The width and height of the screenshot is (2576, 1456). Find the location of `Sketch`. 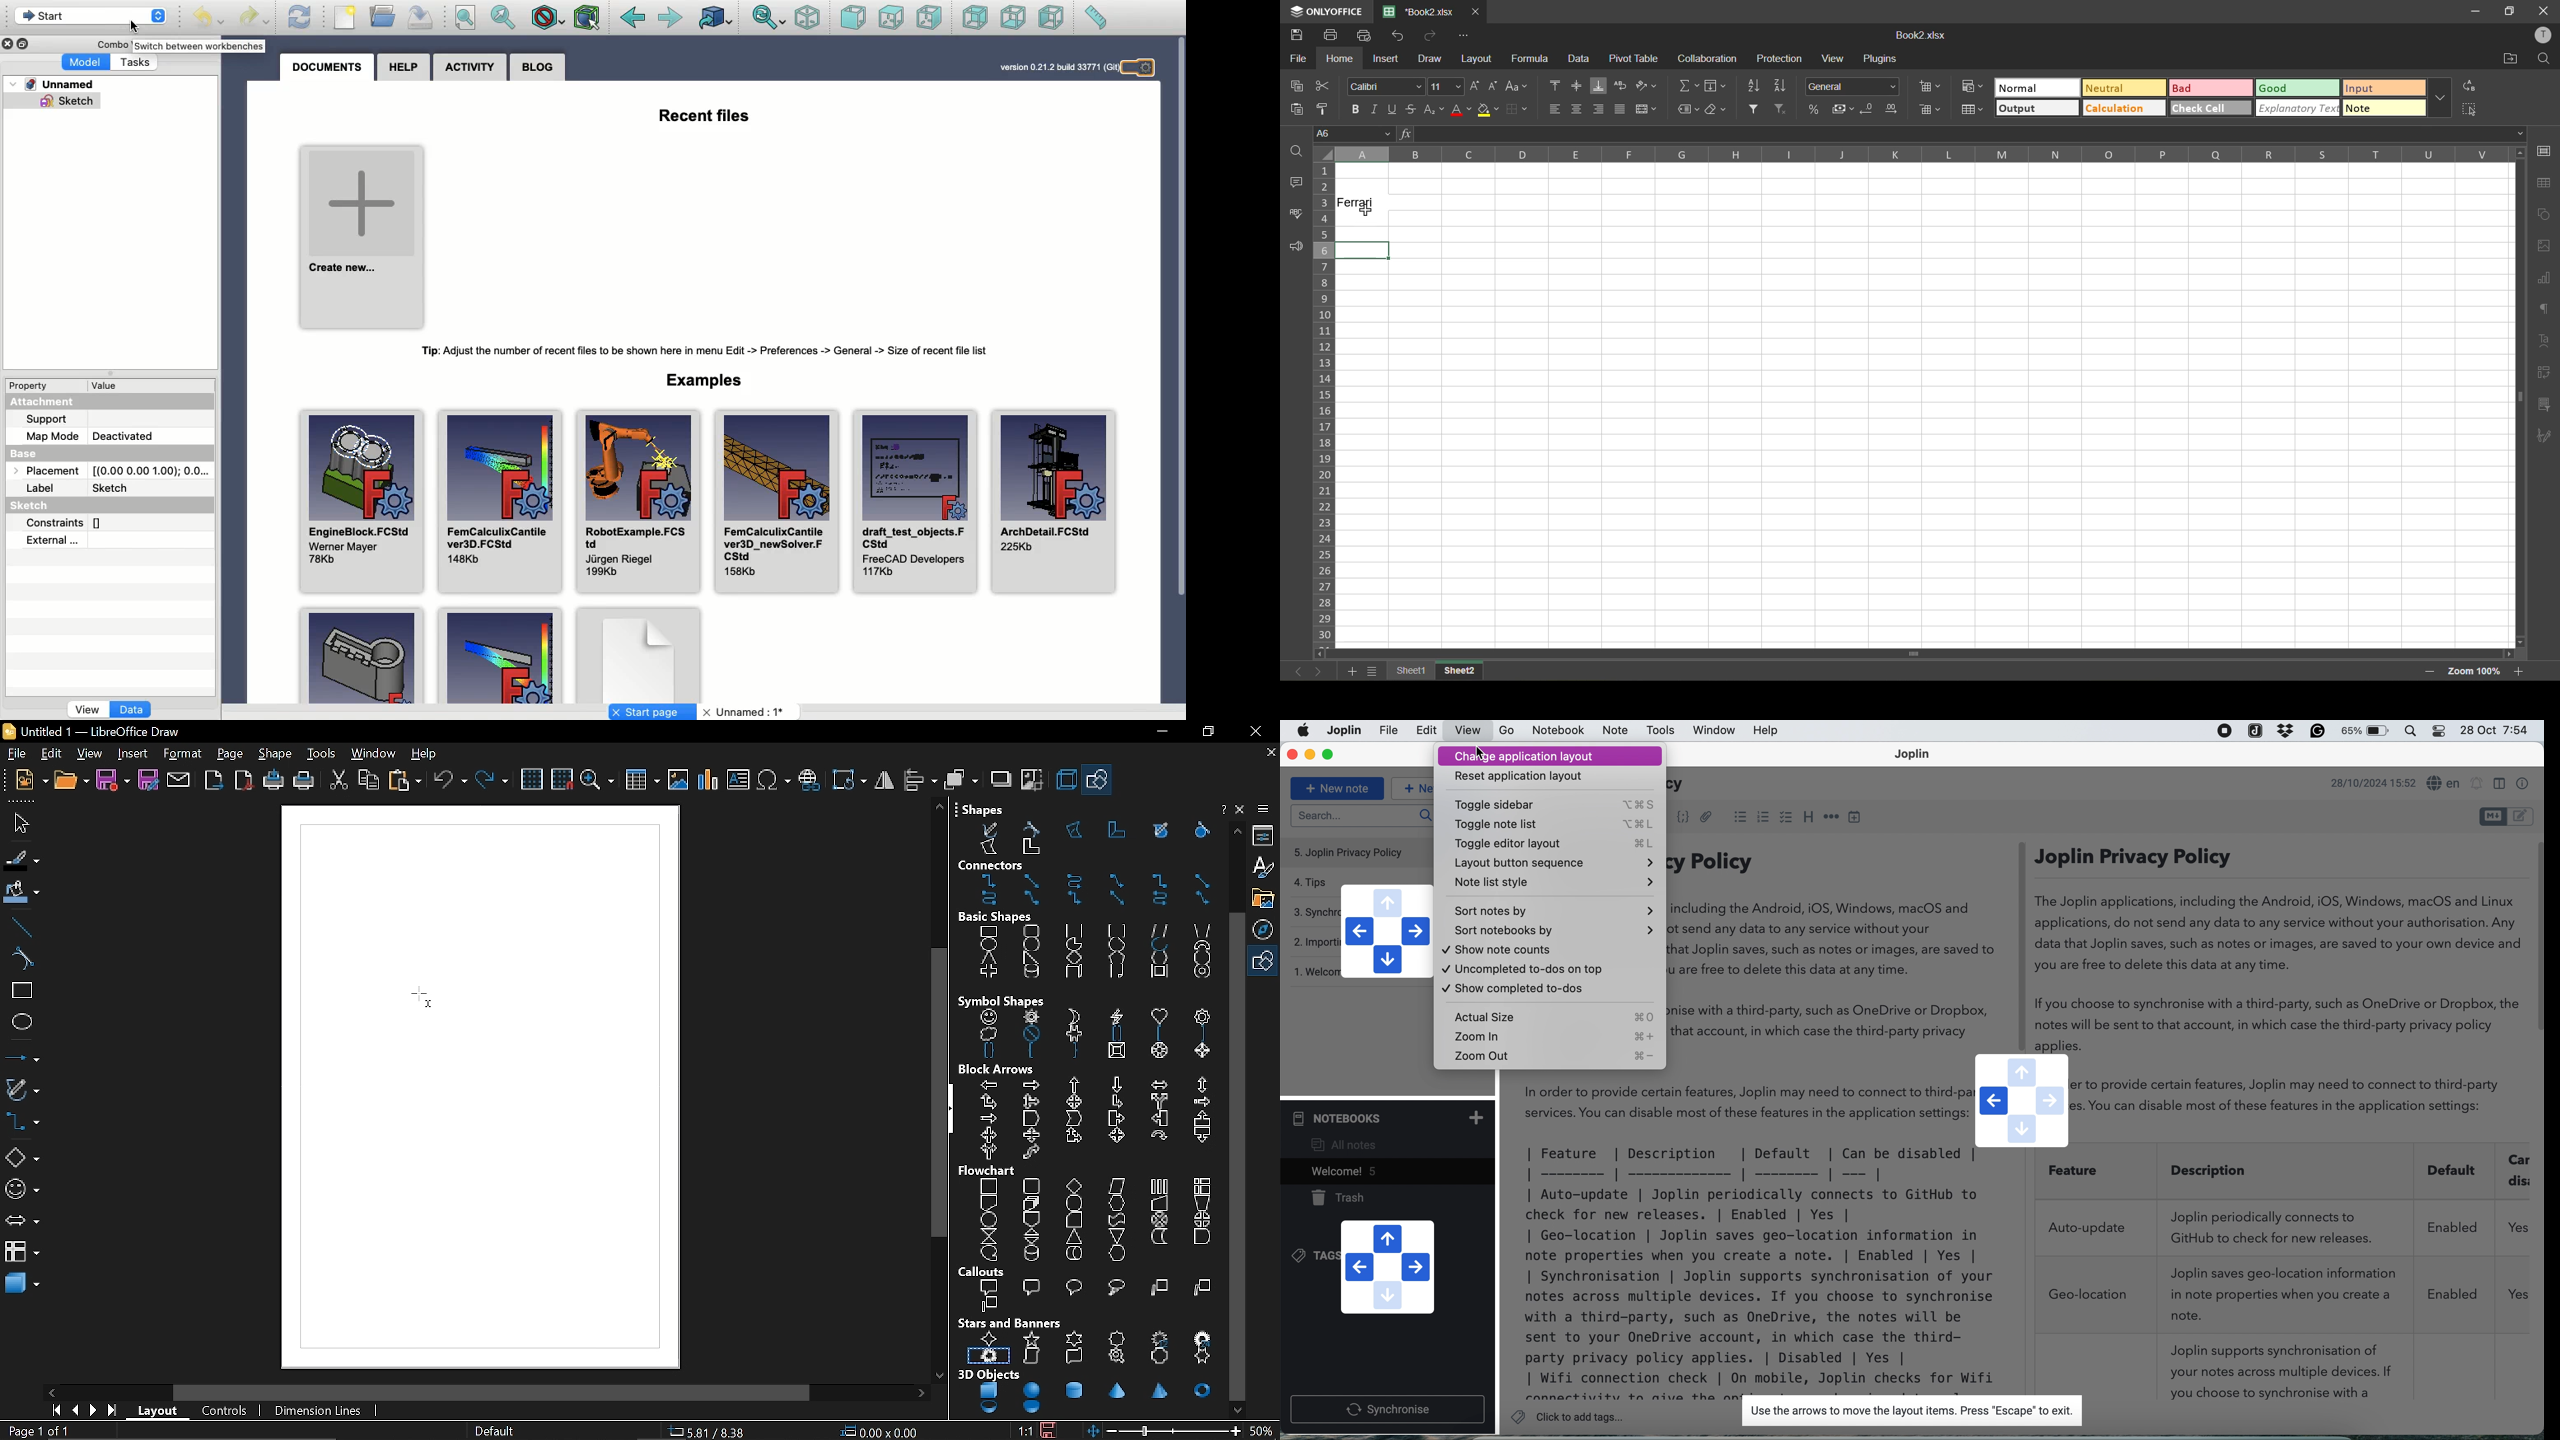

Sketch is located at coordinates (32, 505).